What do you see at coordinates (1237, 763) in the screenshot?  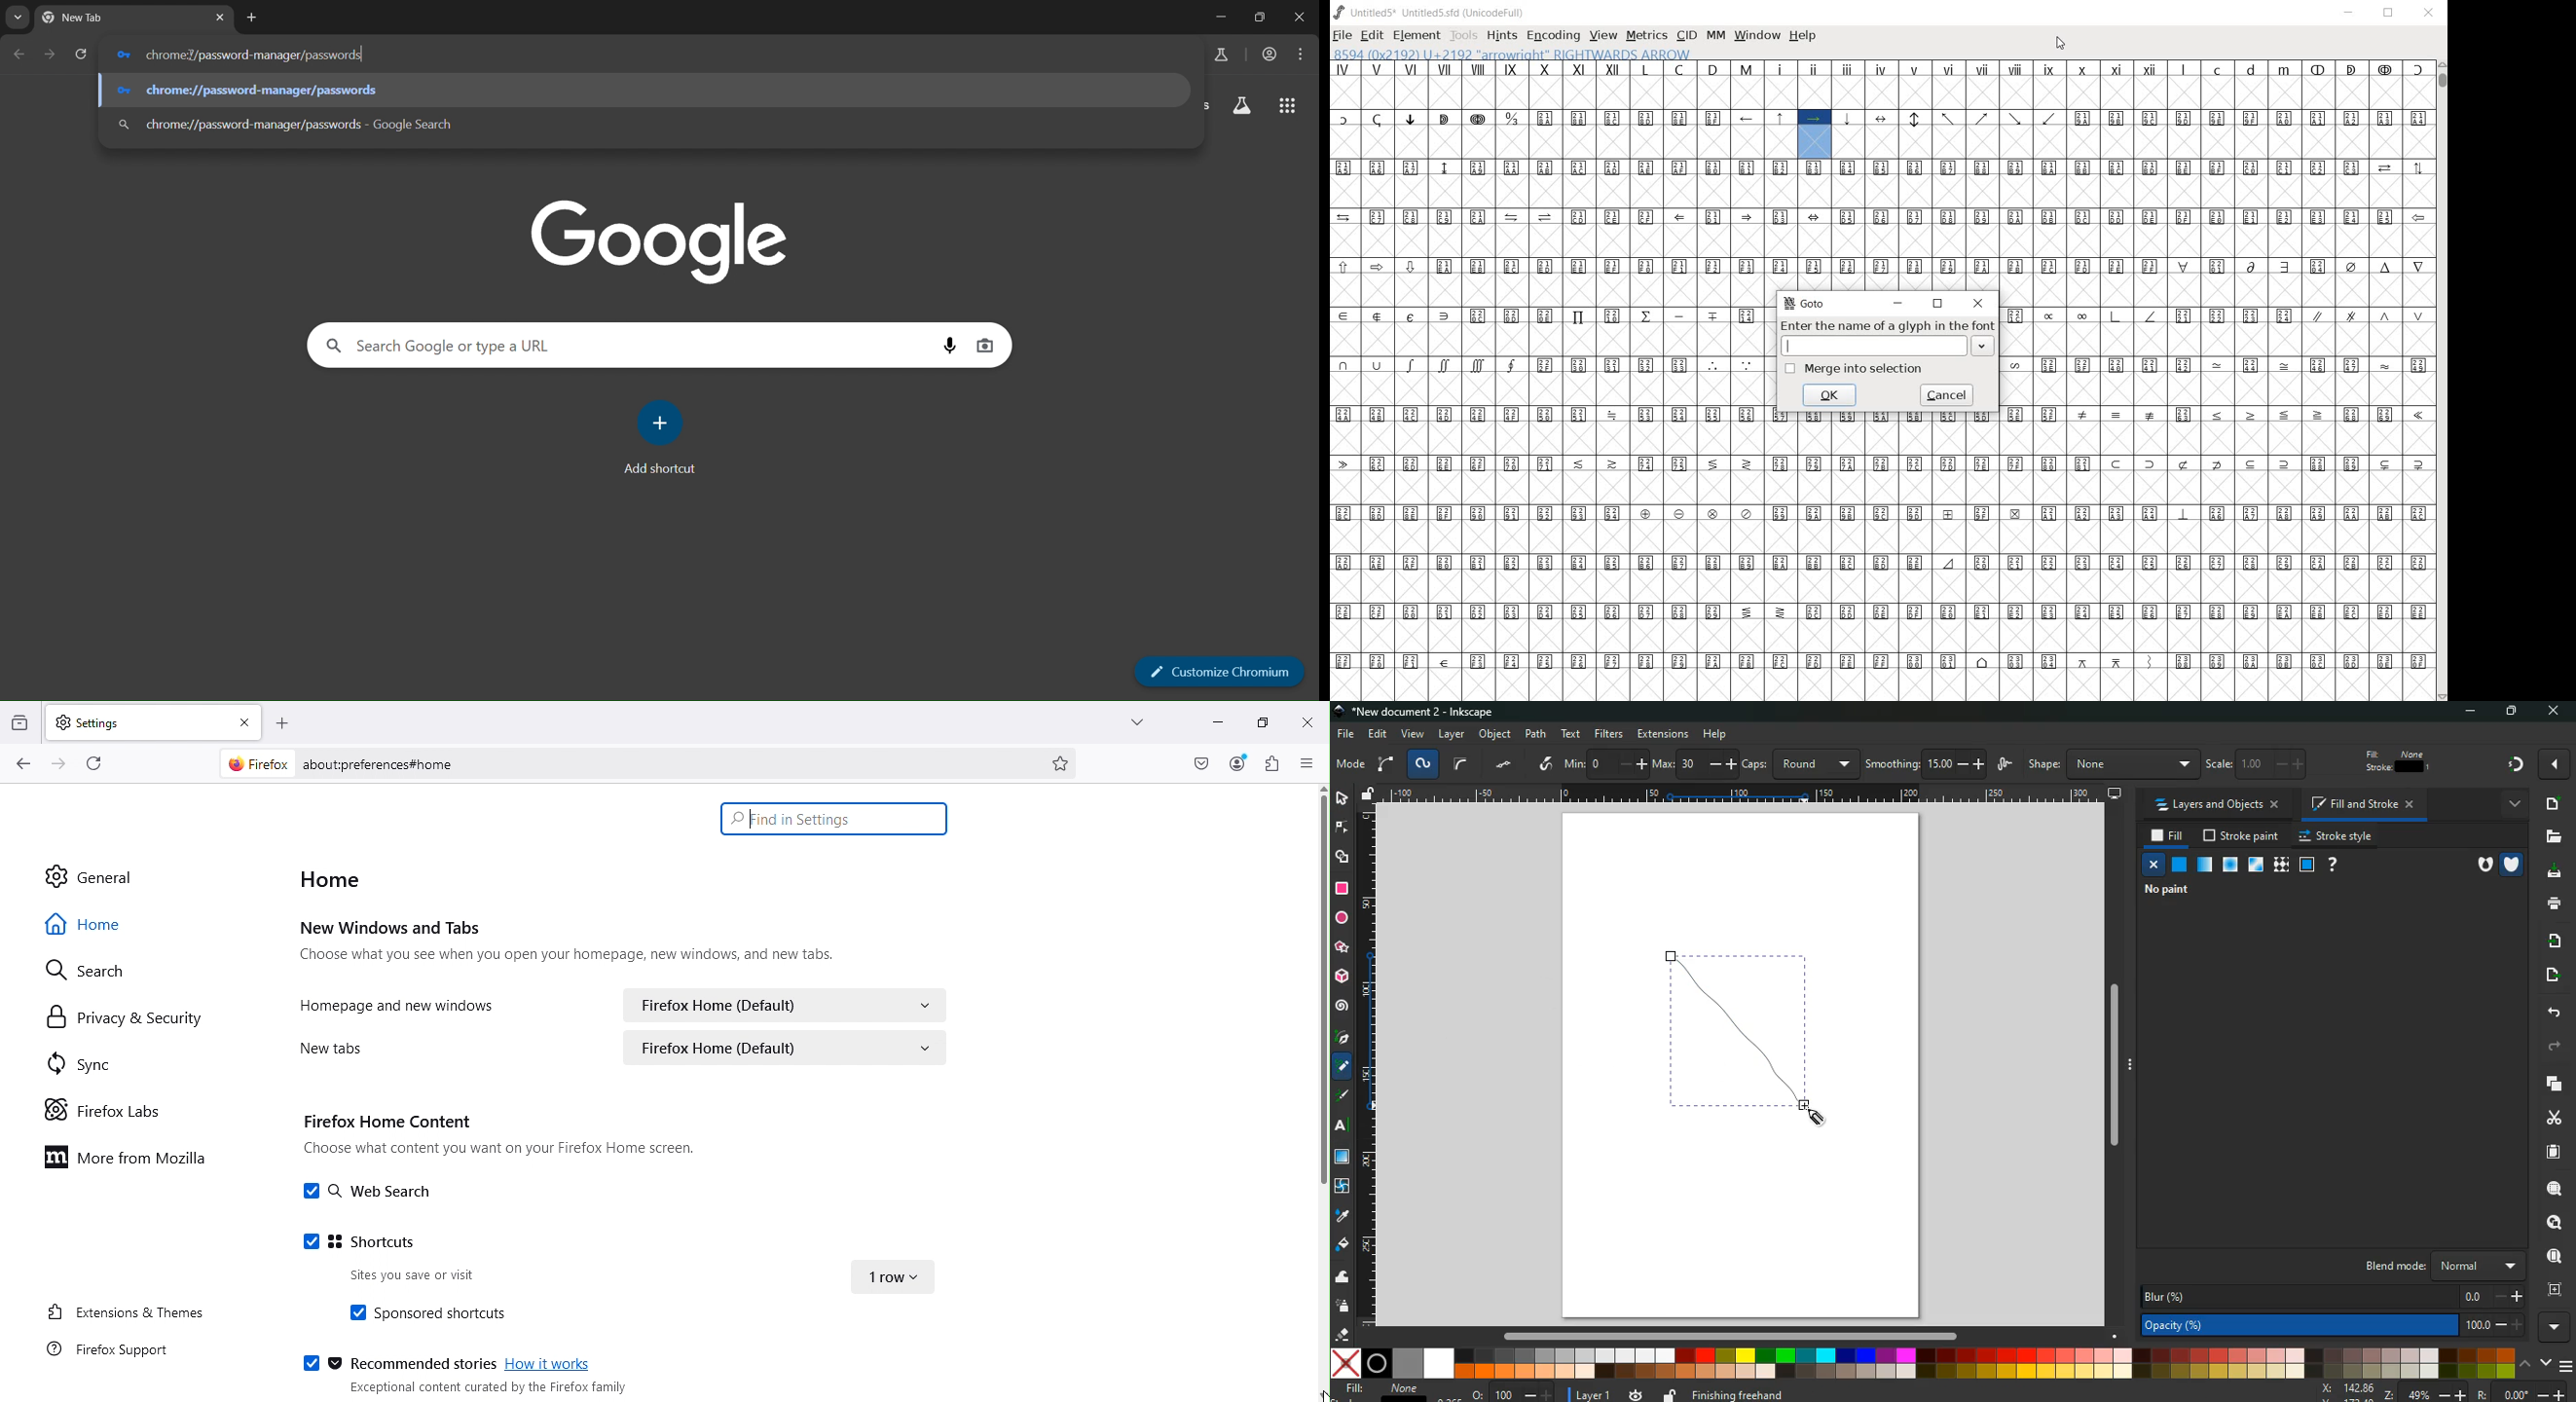 I see `Account` at bounding box center [1237, 763].